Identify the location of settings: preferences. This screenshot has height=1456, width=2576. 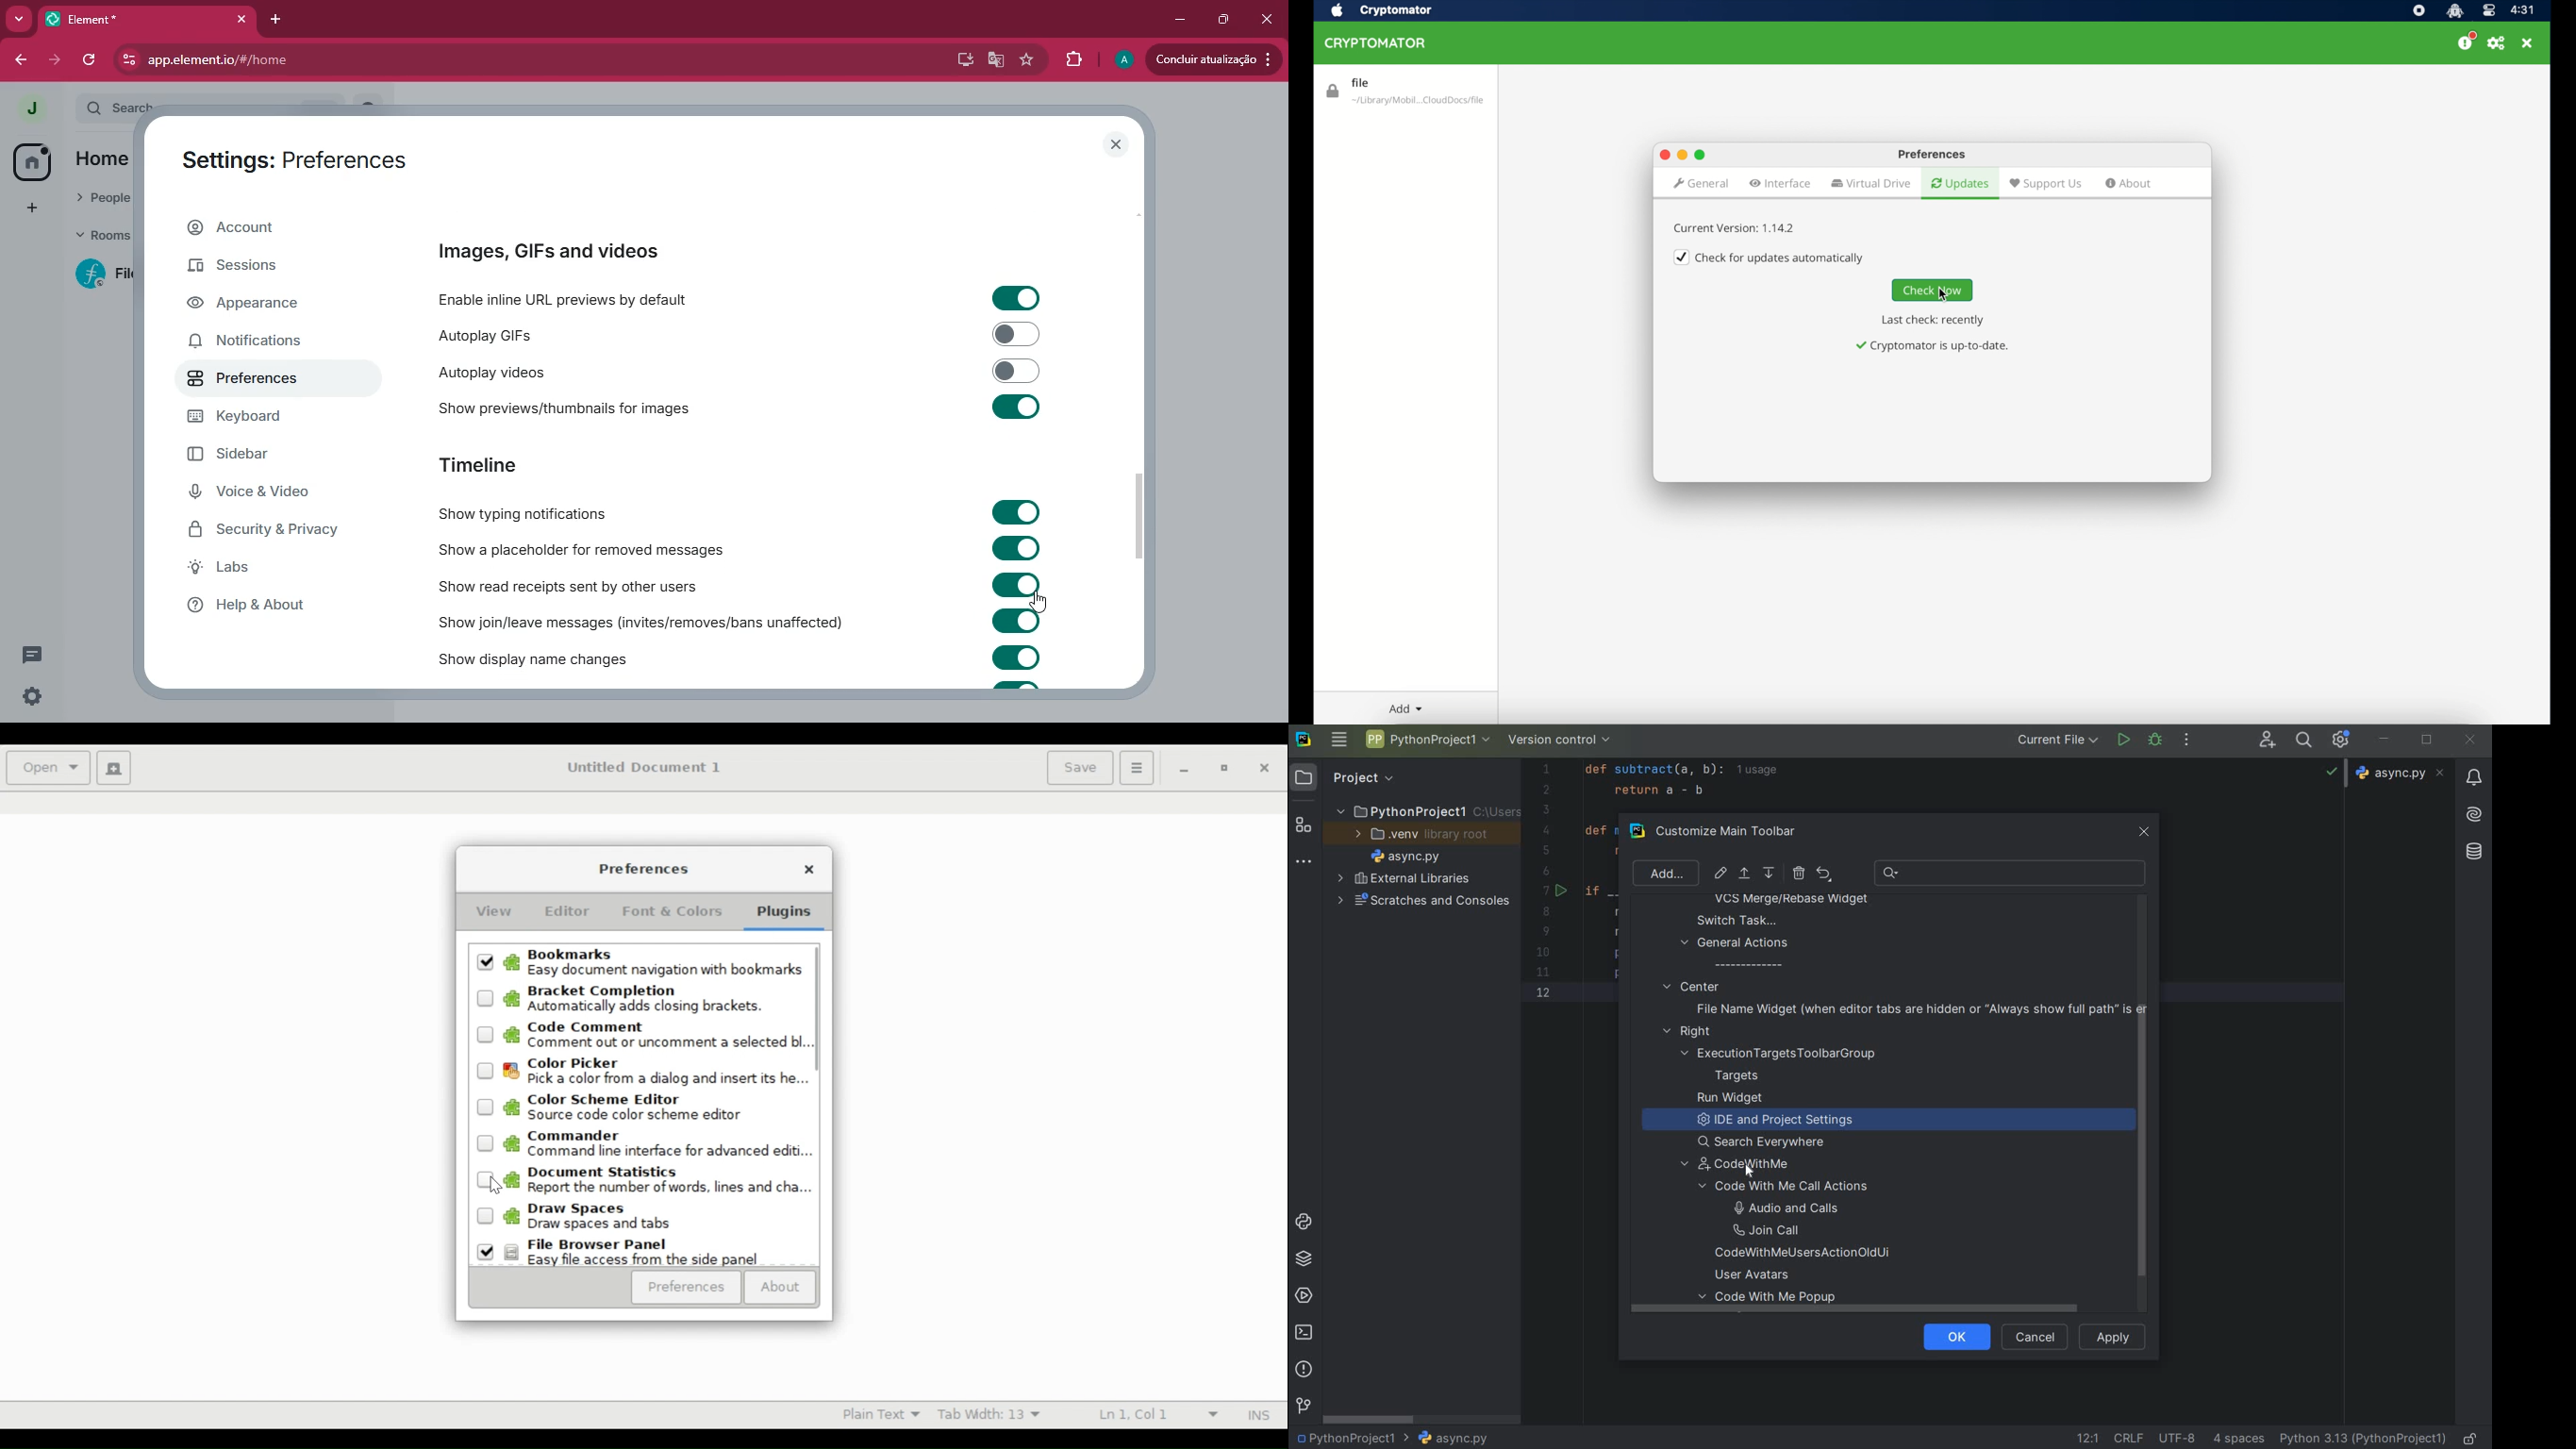
(291, 161).